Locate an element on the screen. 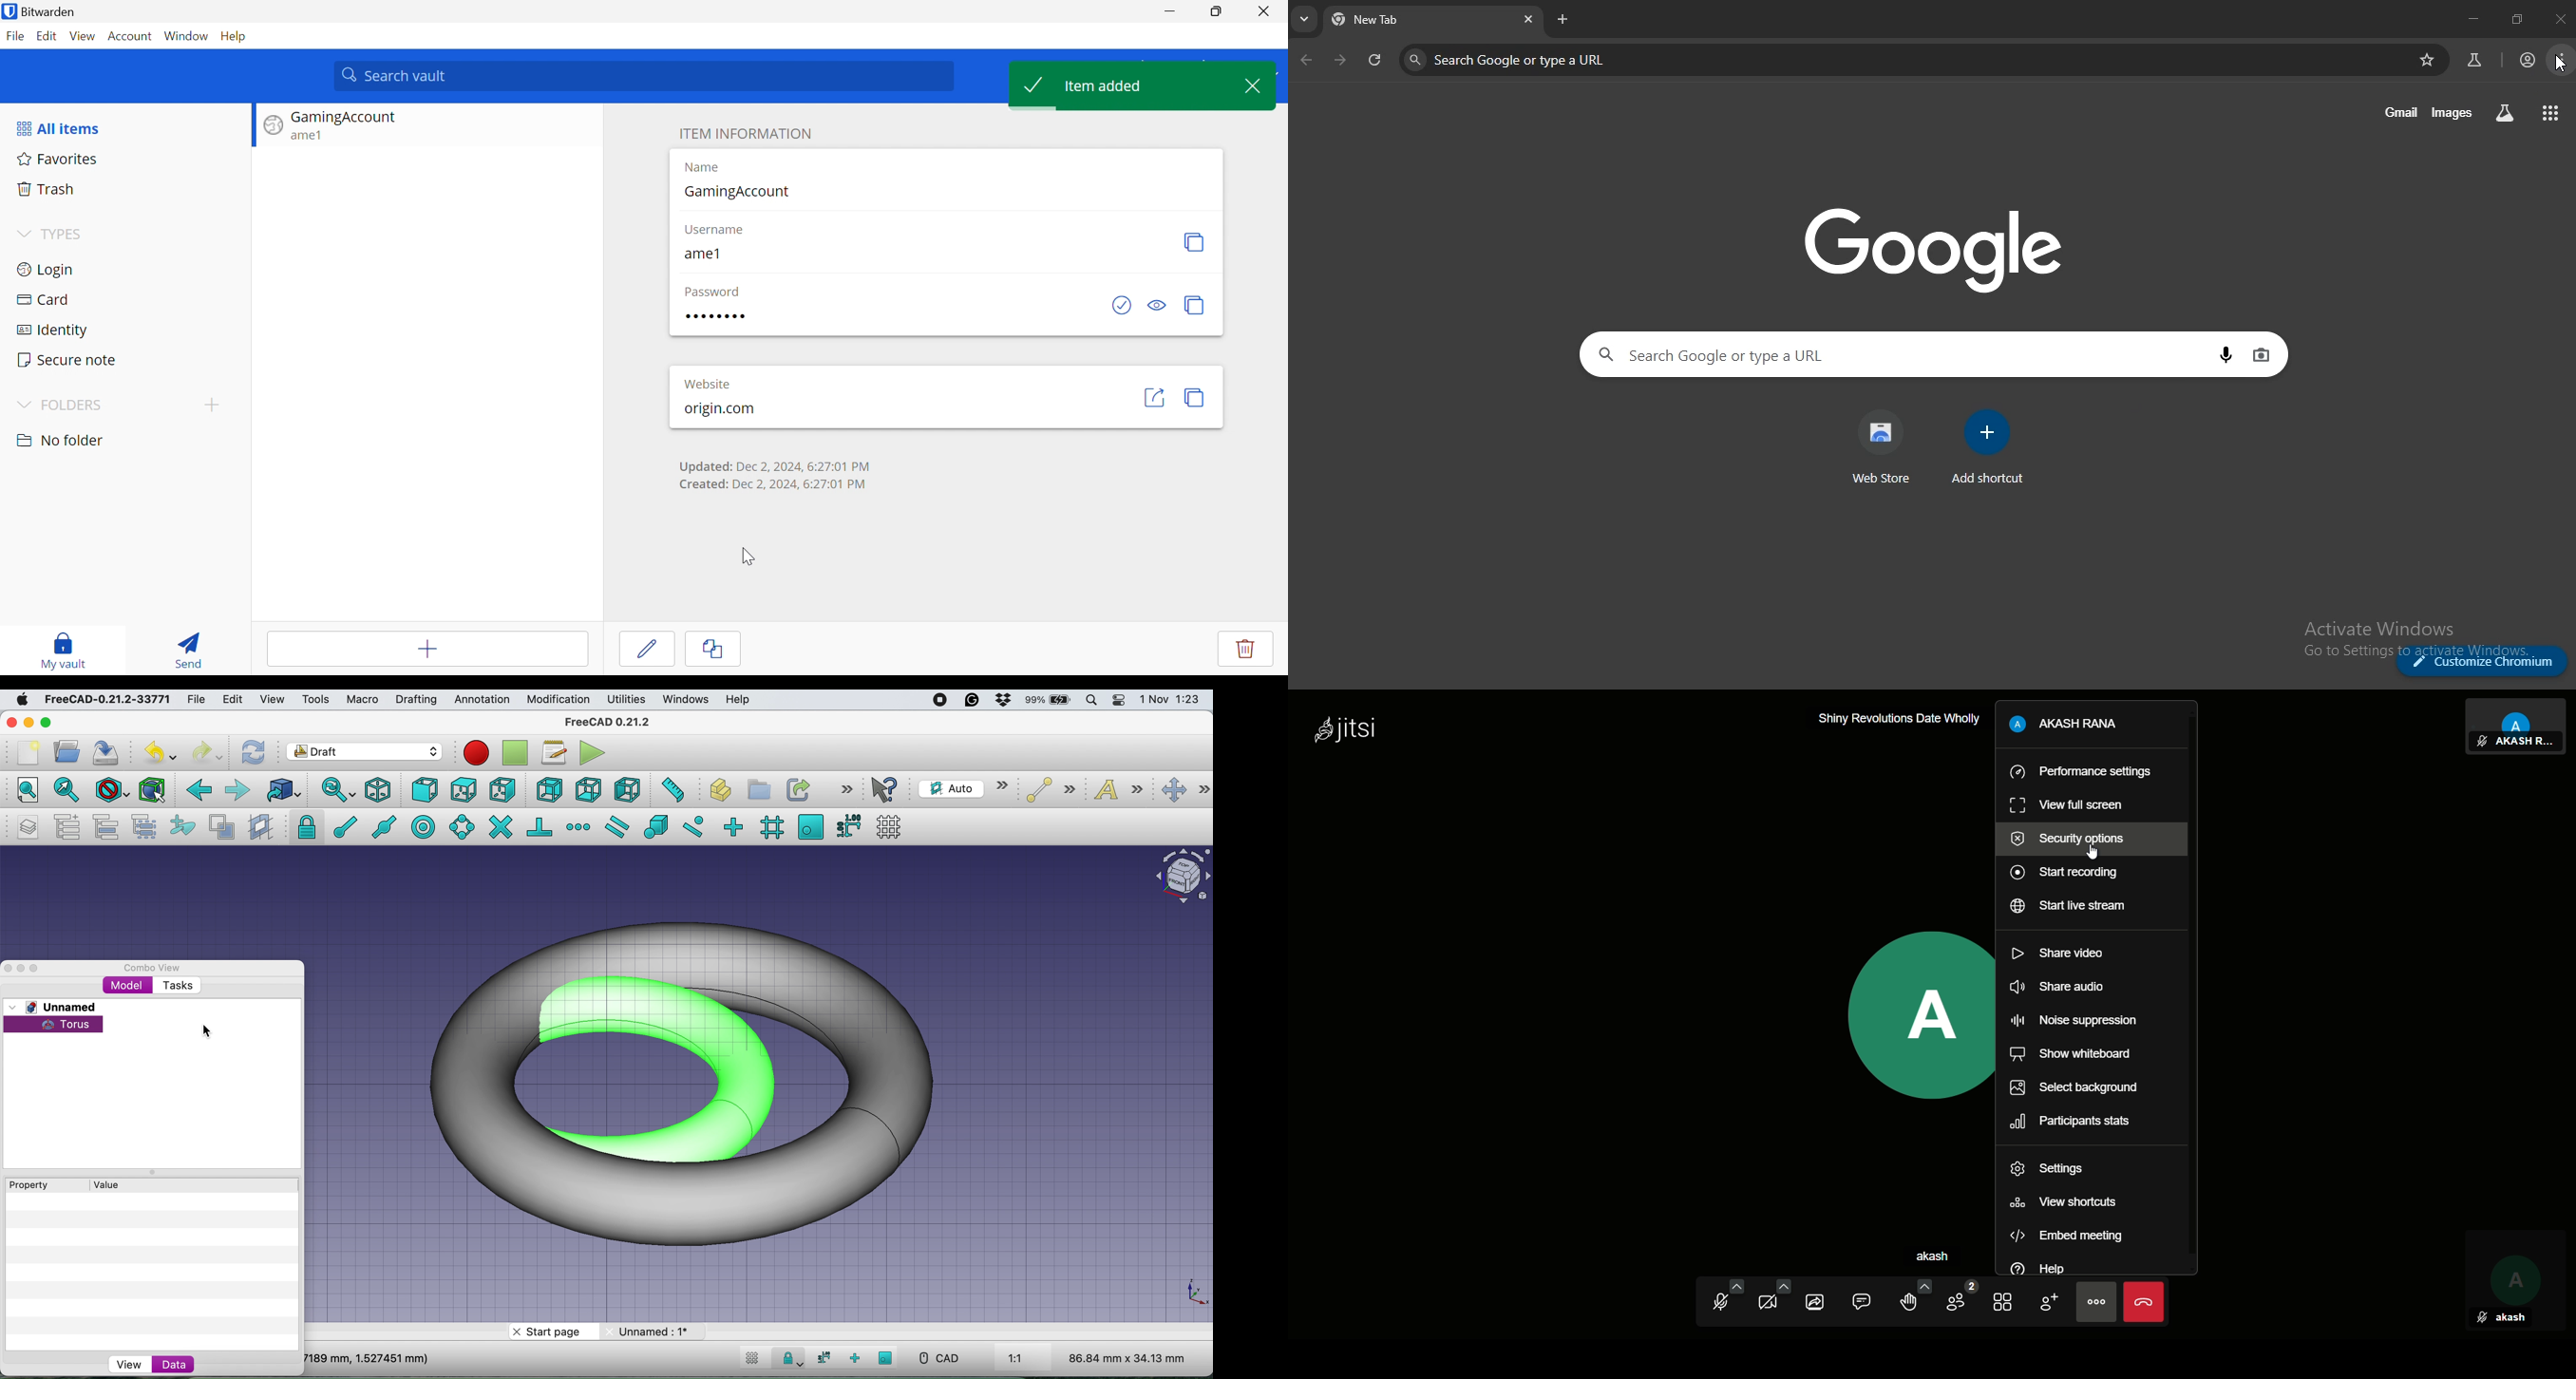 Image resolution: width=2576 pixels, height=1400 pixels. next page is located at coordinates (1341, 62).